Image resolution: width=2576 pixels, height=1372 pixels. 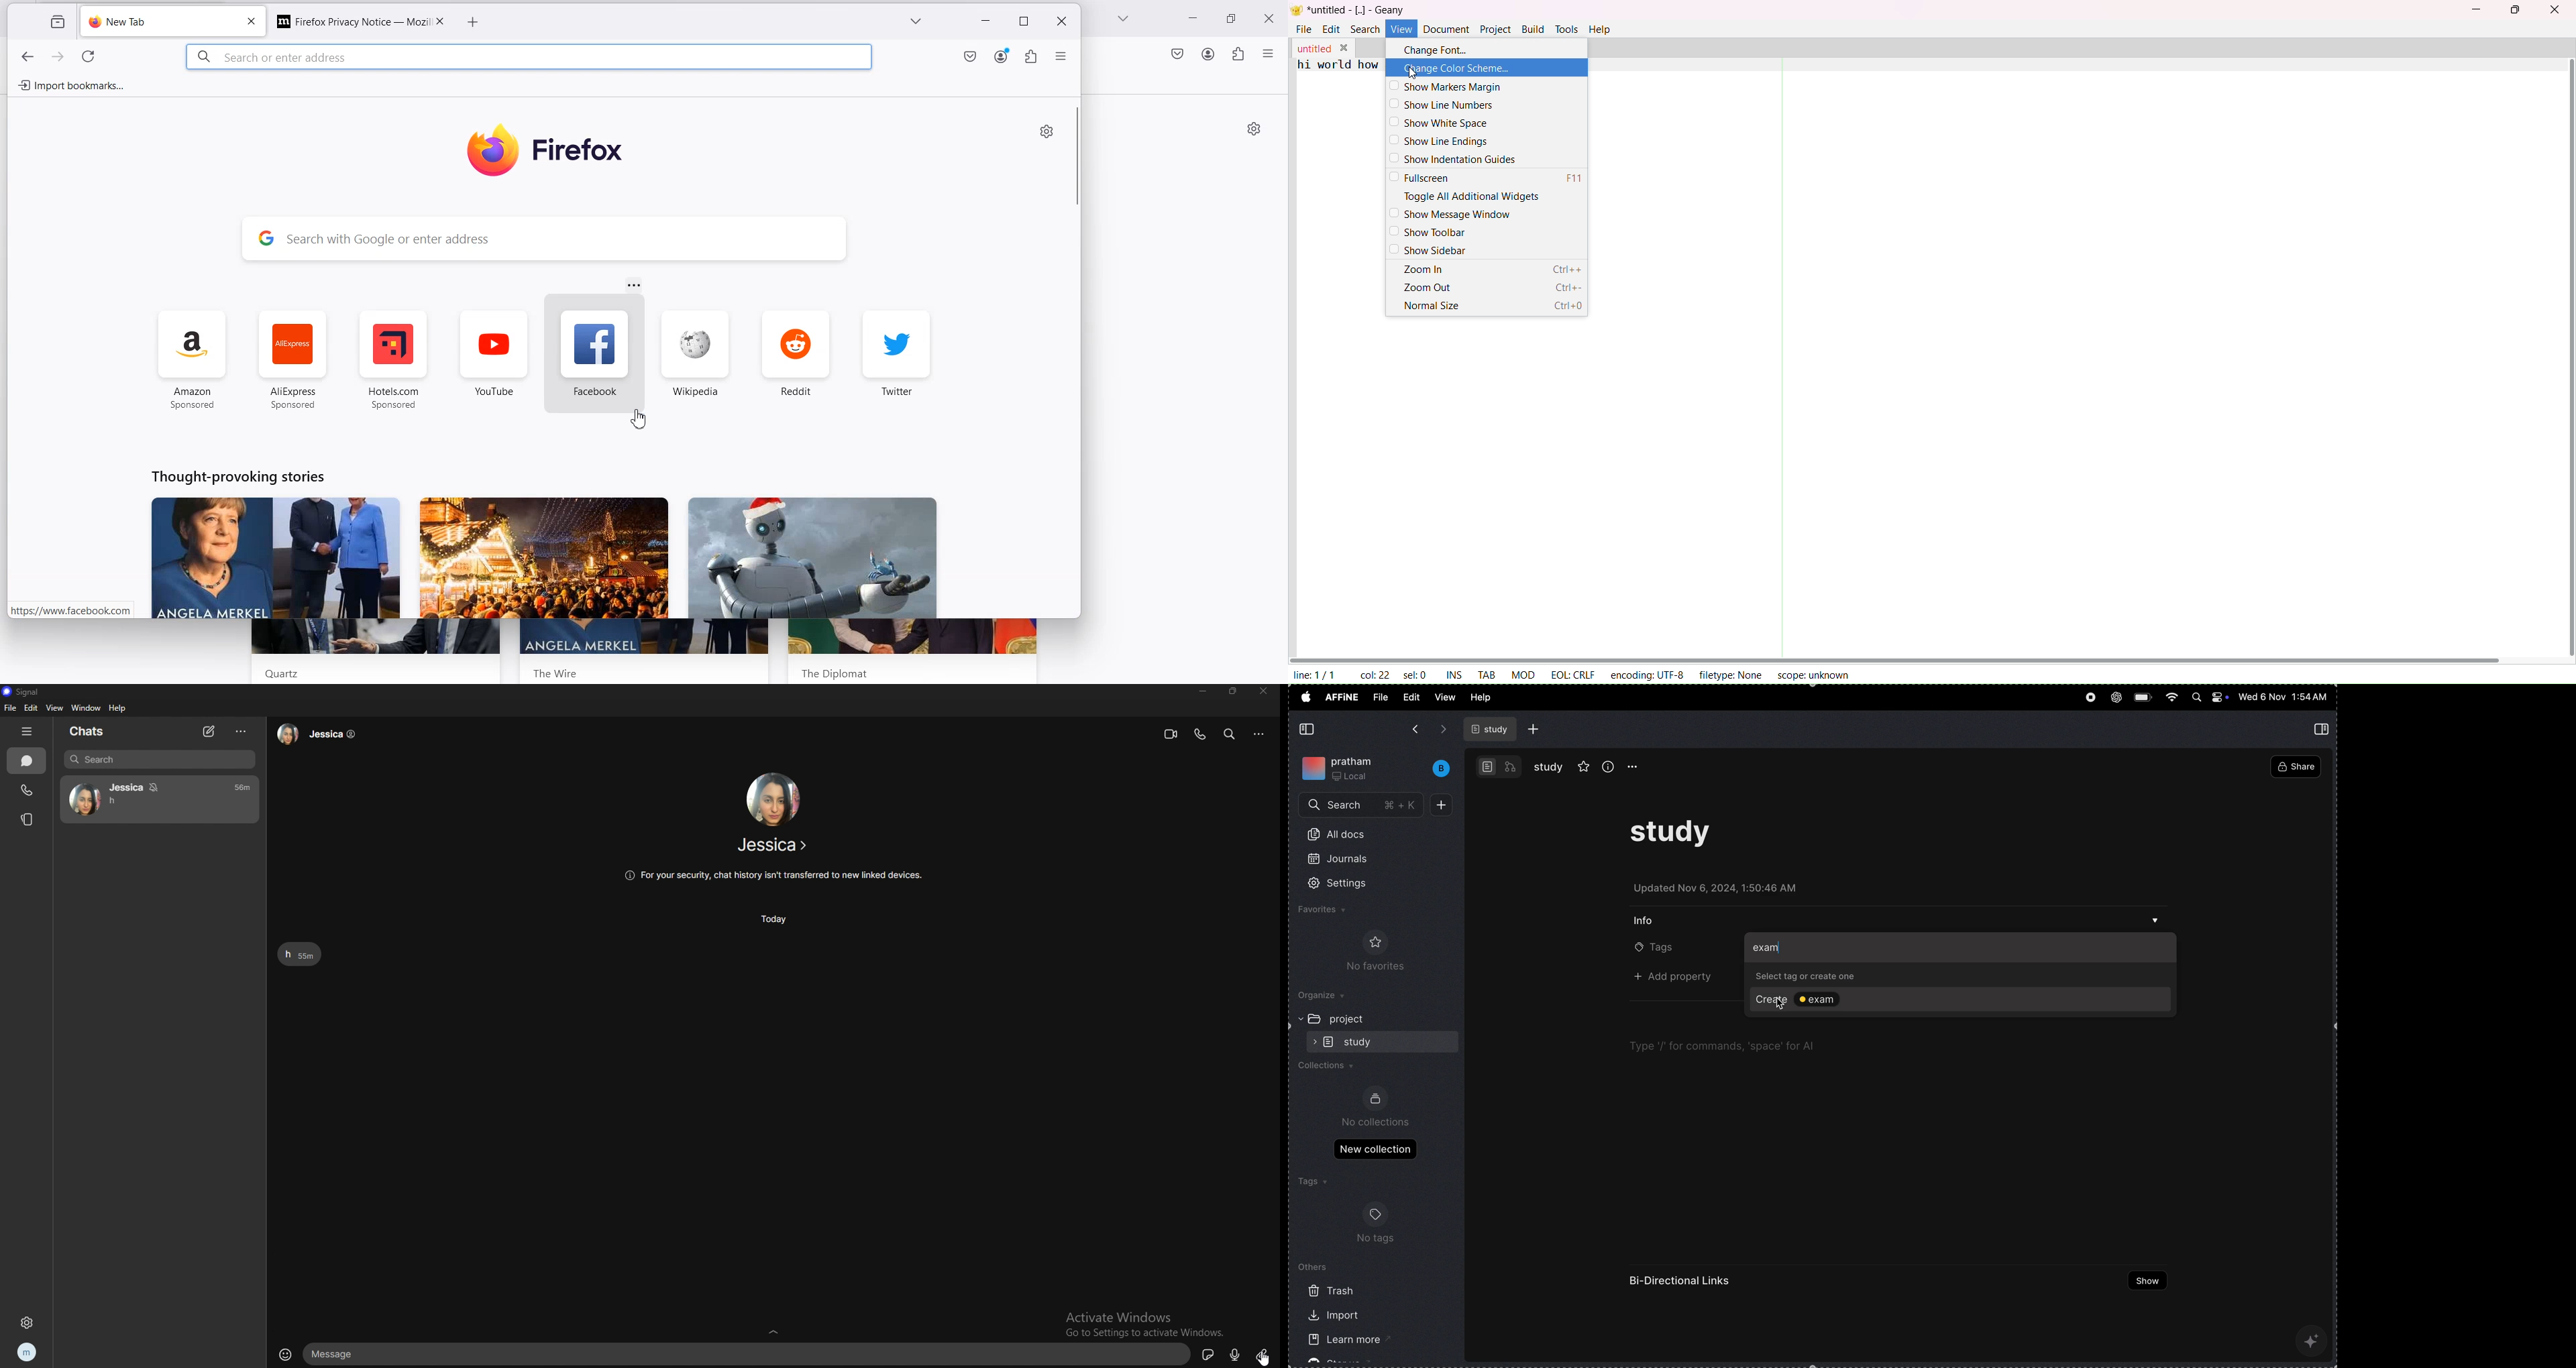 What do you see at coordinates (639, 420) in the screenshot?
I see `Cursor` at bounding box center [639, 420].